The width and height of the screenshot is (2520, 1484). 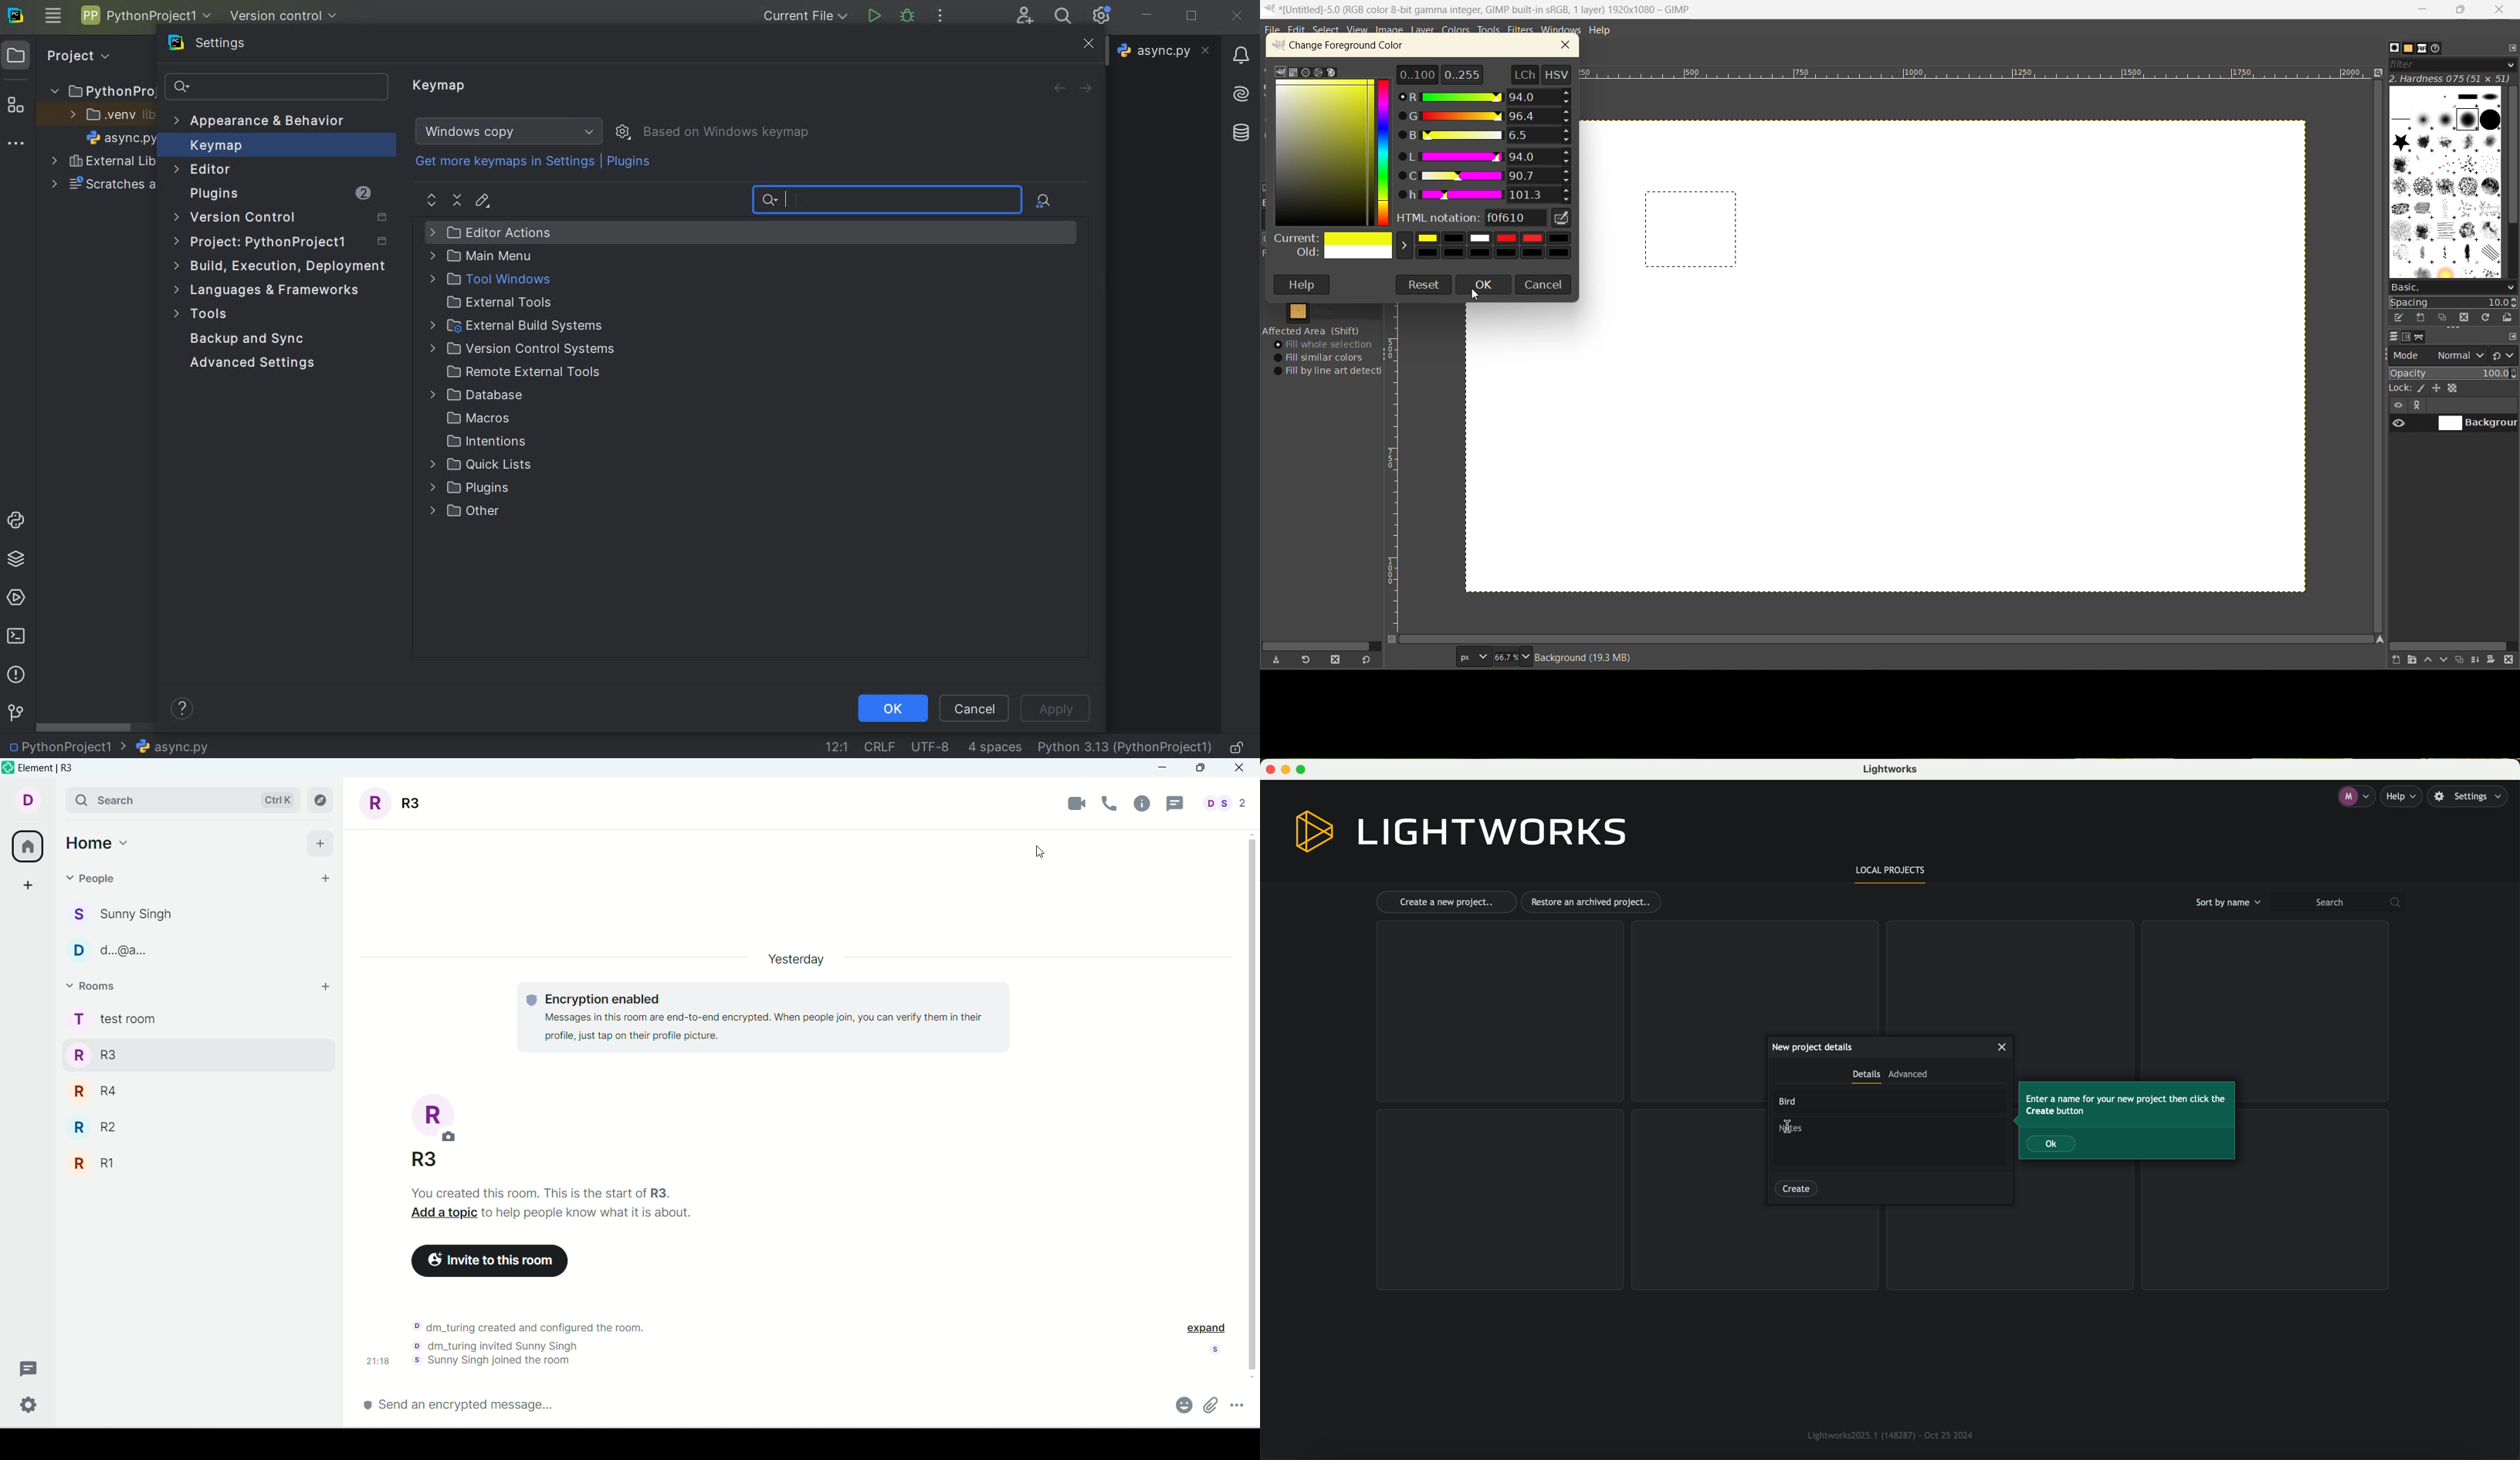 I want to click on grid, so click(x=2266, y=1228).